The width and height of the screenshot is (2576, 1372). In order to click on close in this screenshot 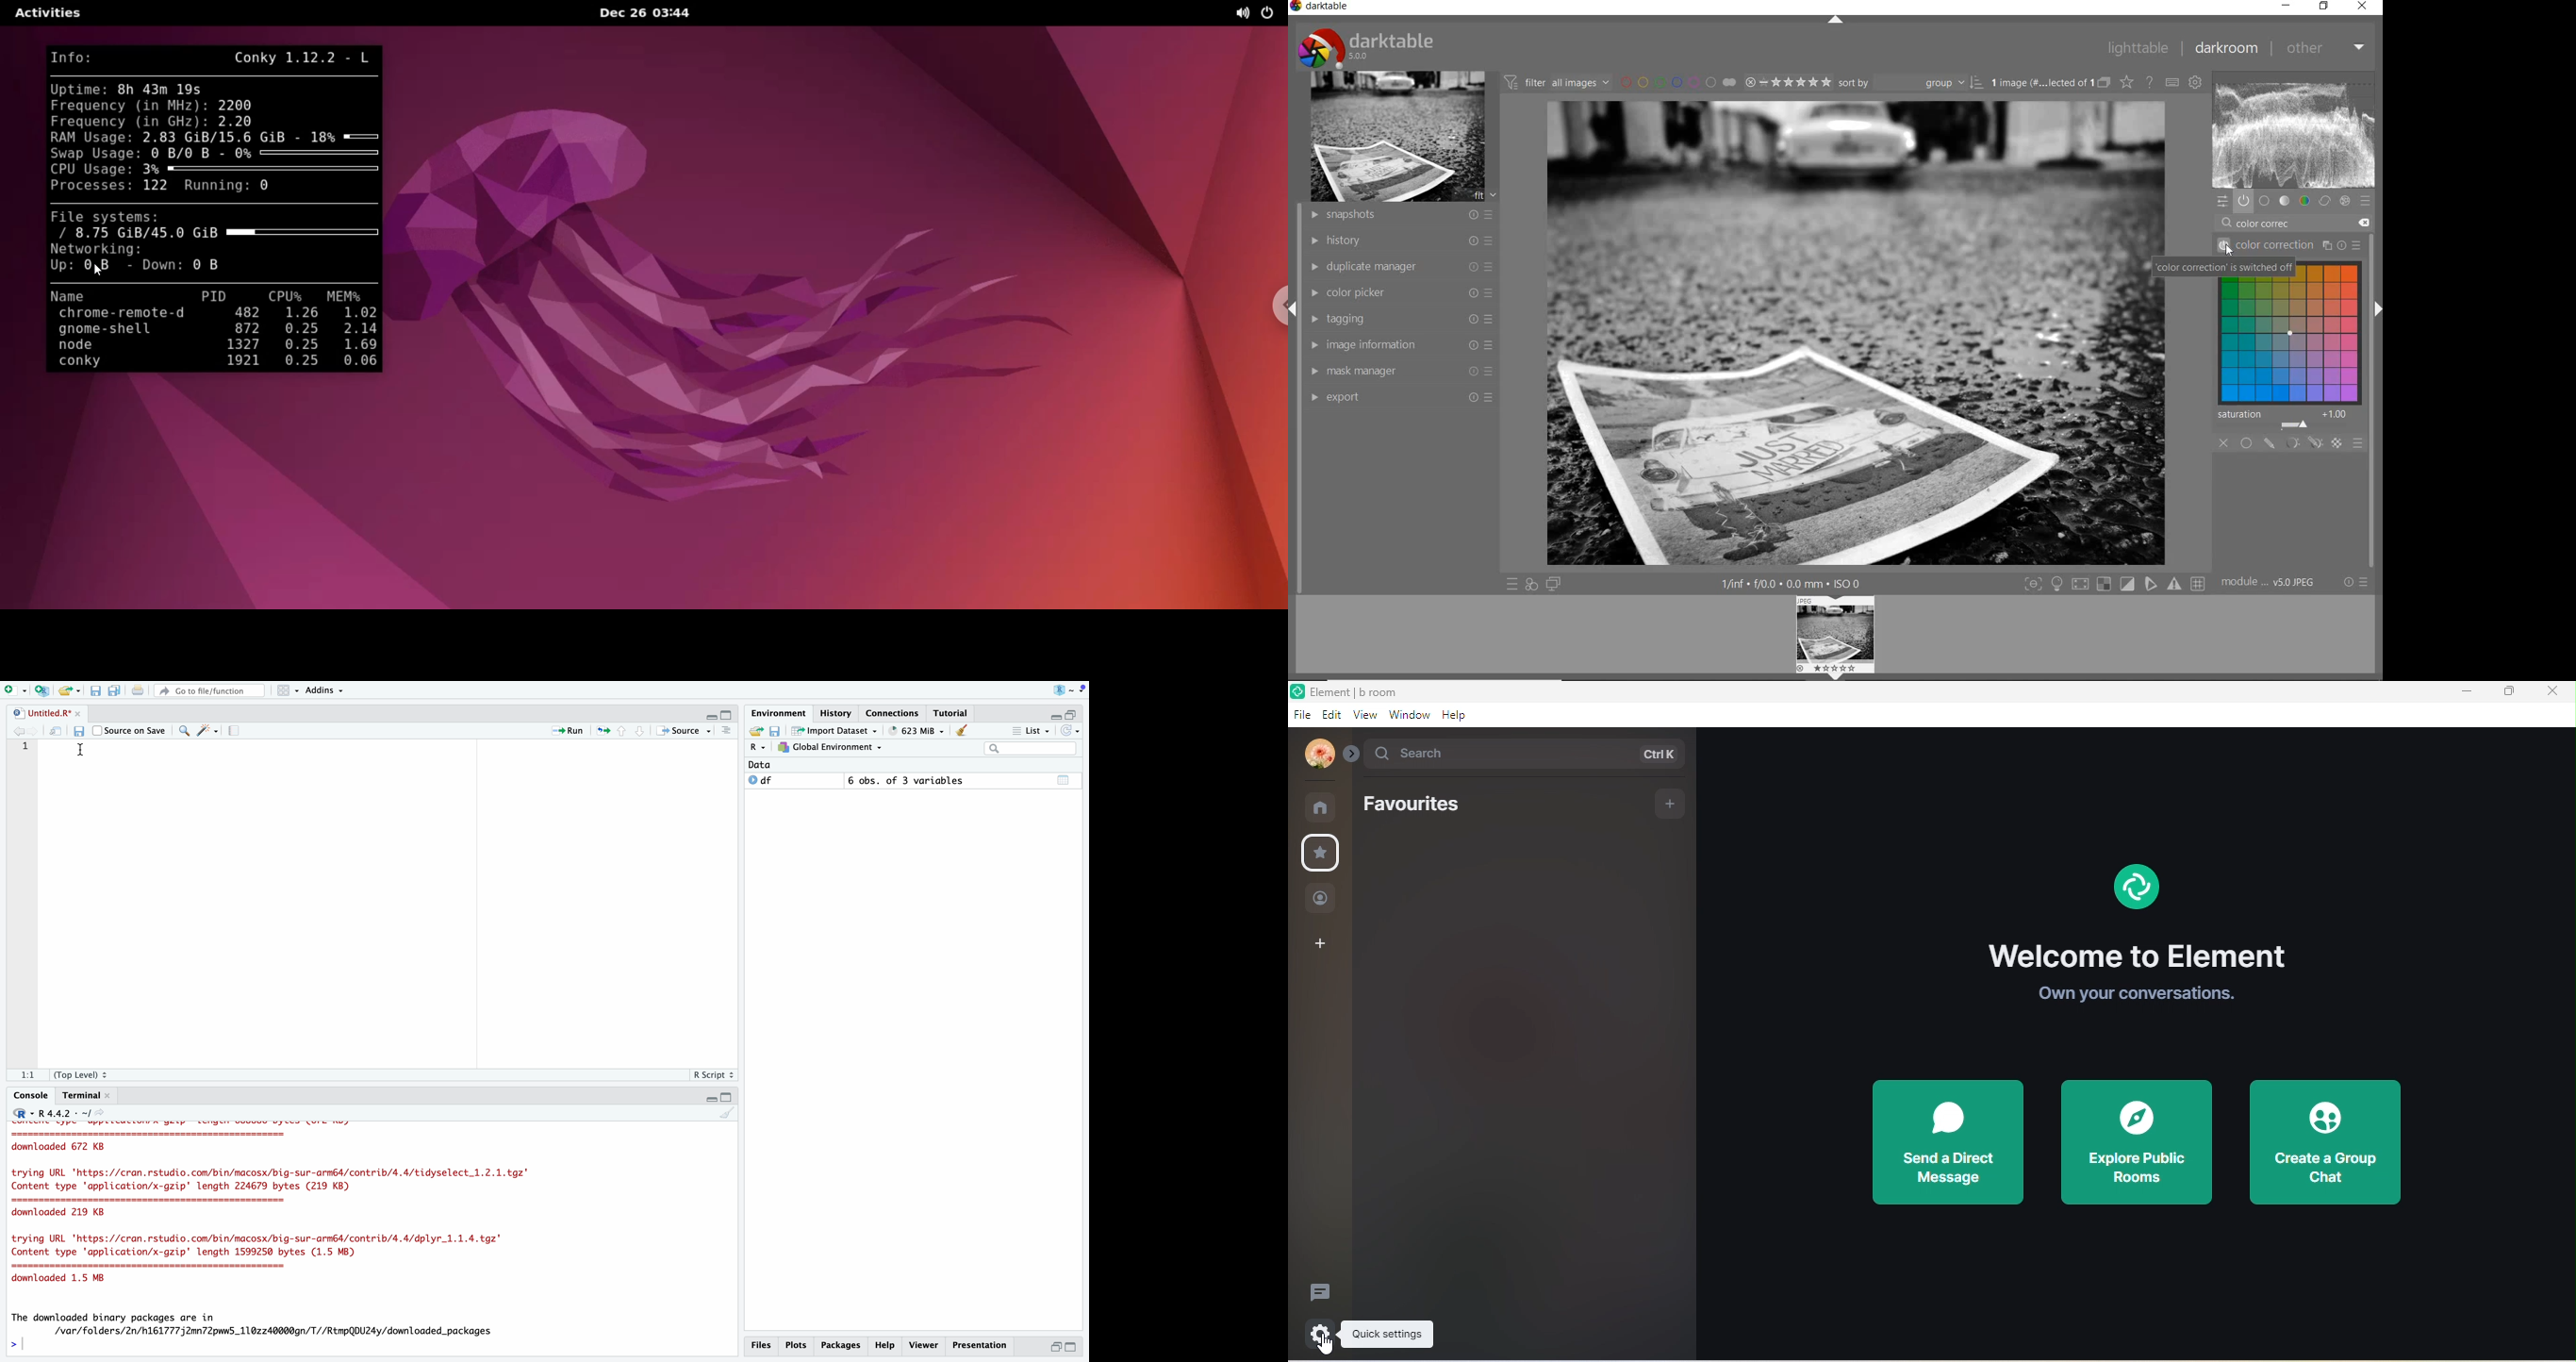, I will do `click(2551, 691)`.